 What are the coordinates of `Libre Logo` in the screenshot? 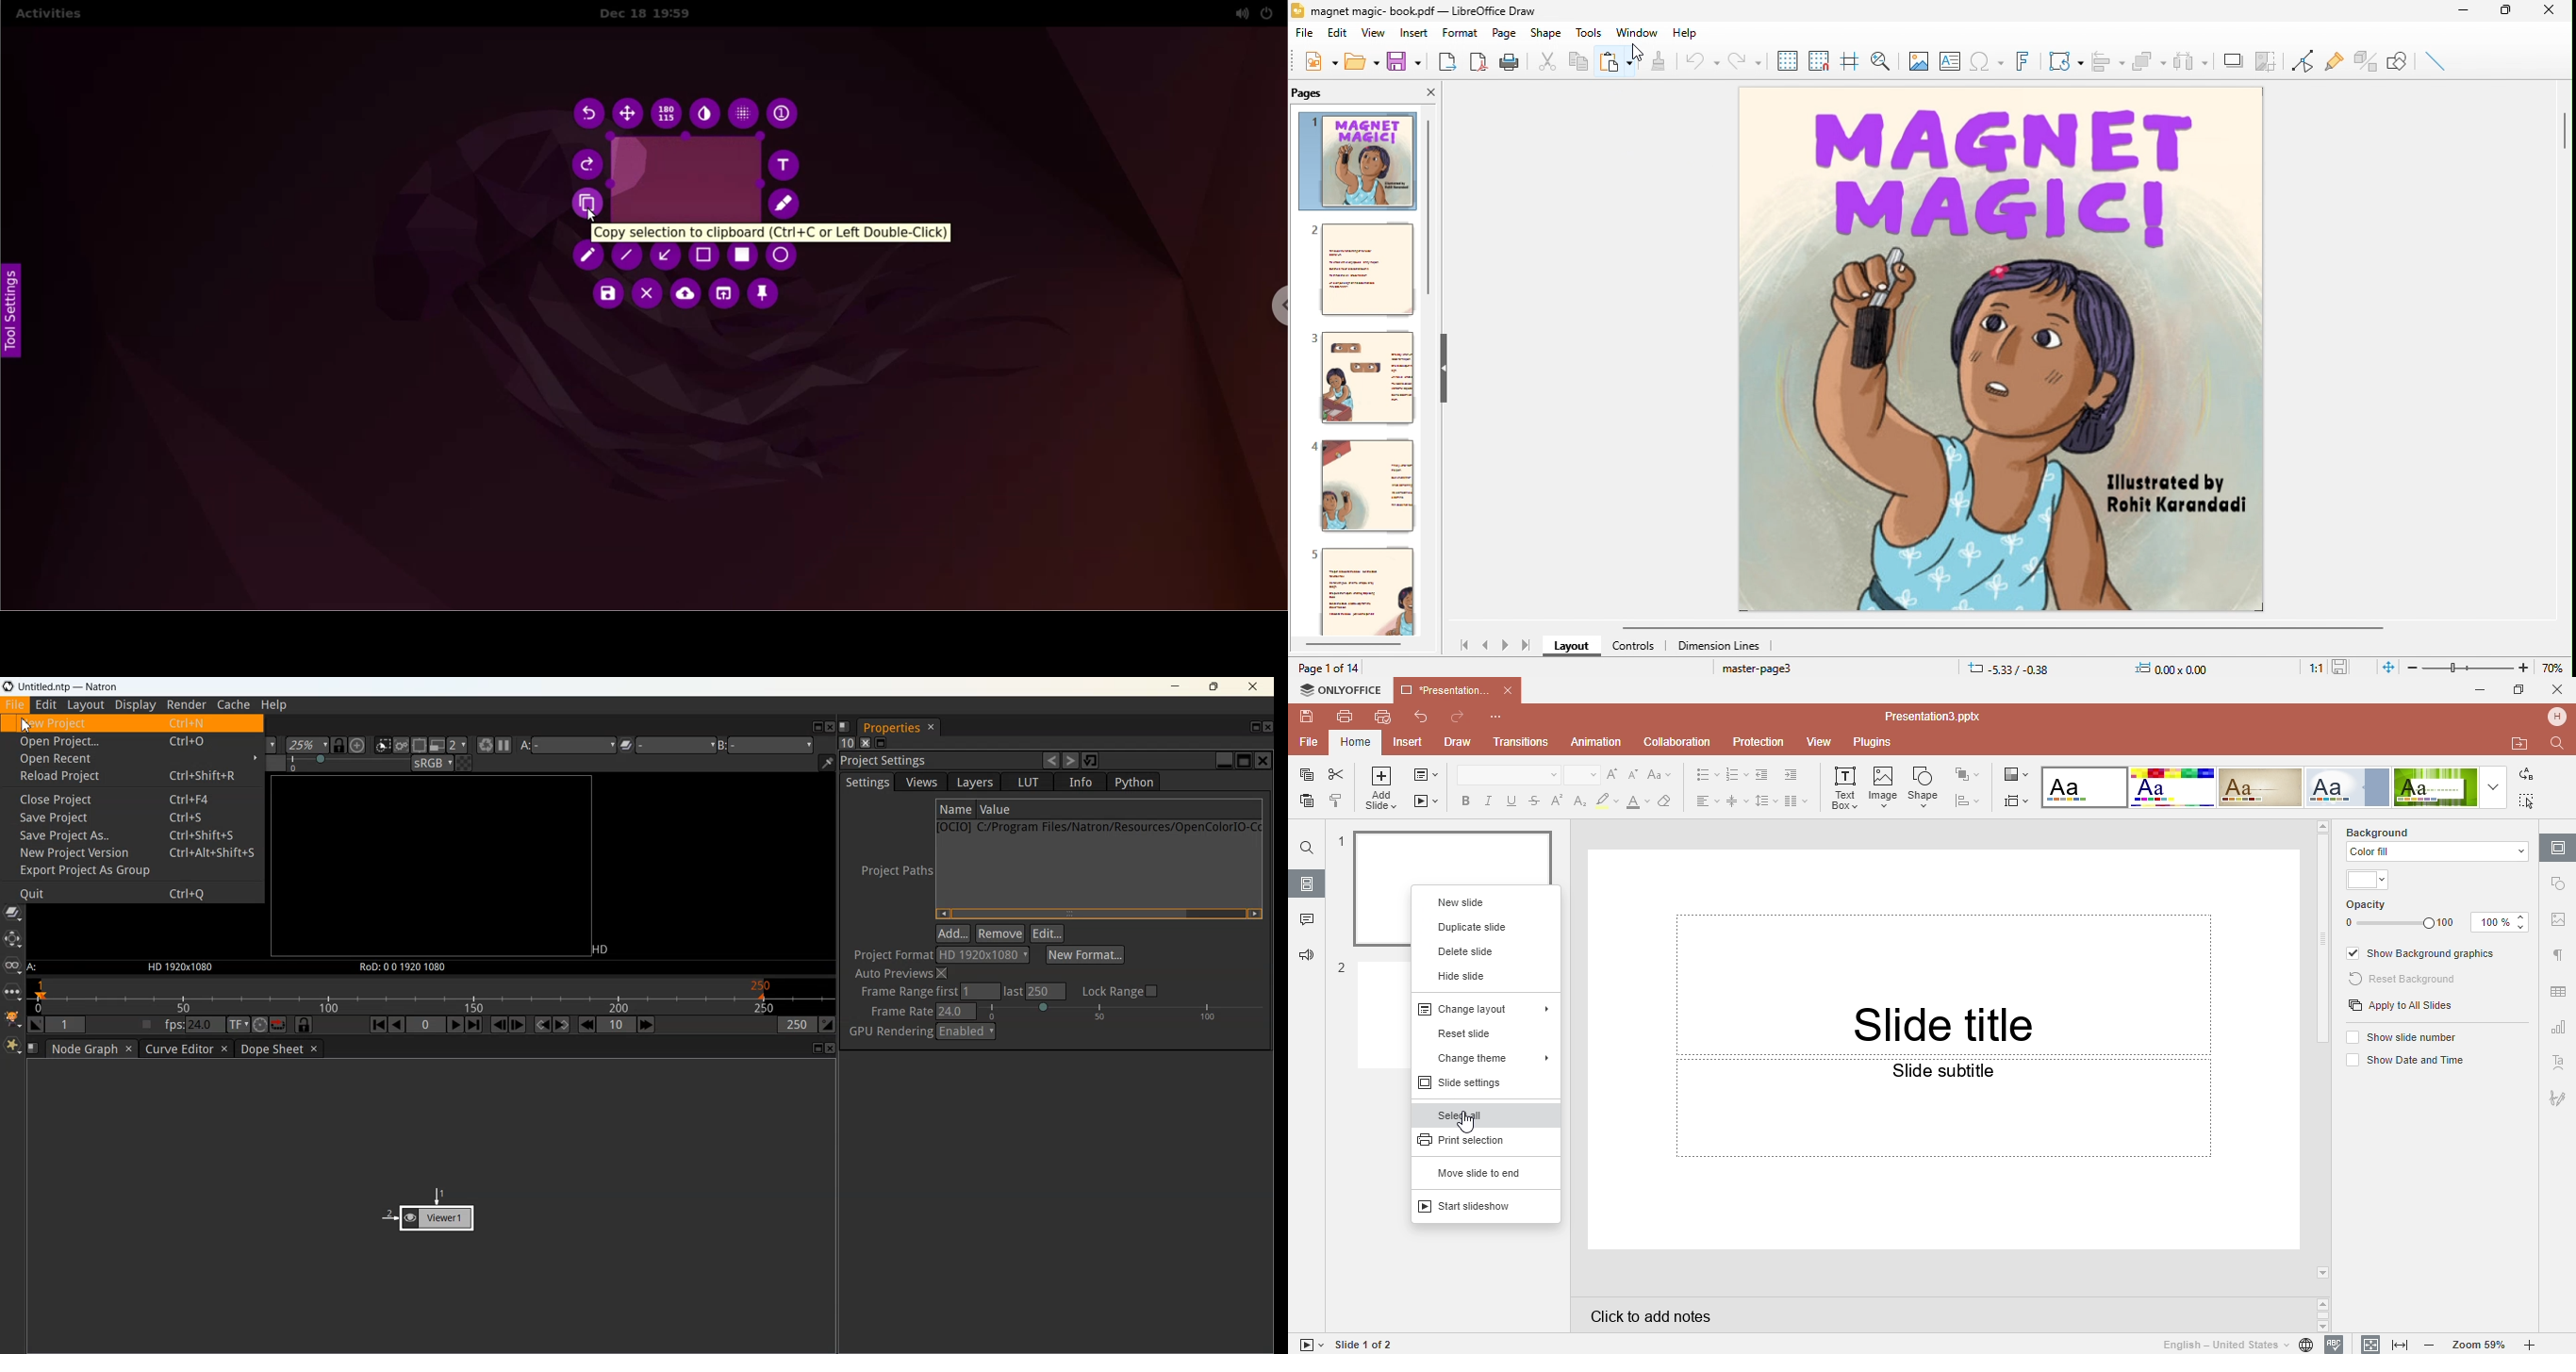 It's located at (1297, 11).